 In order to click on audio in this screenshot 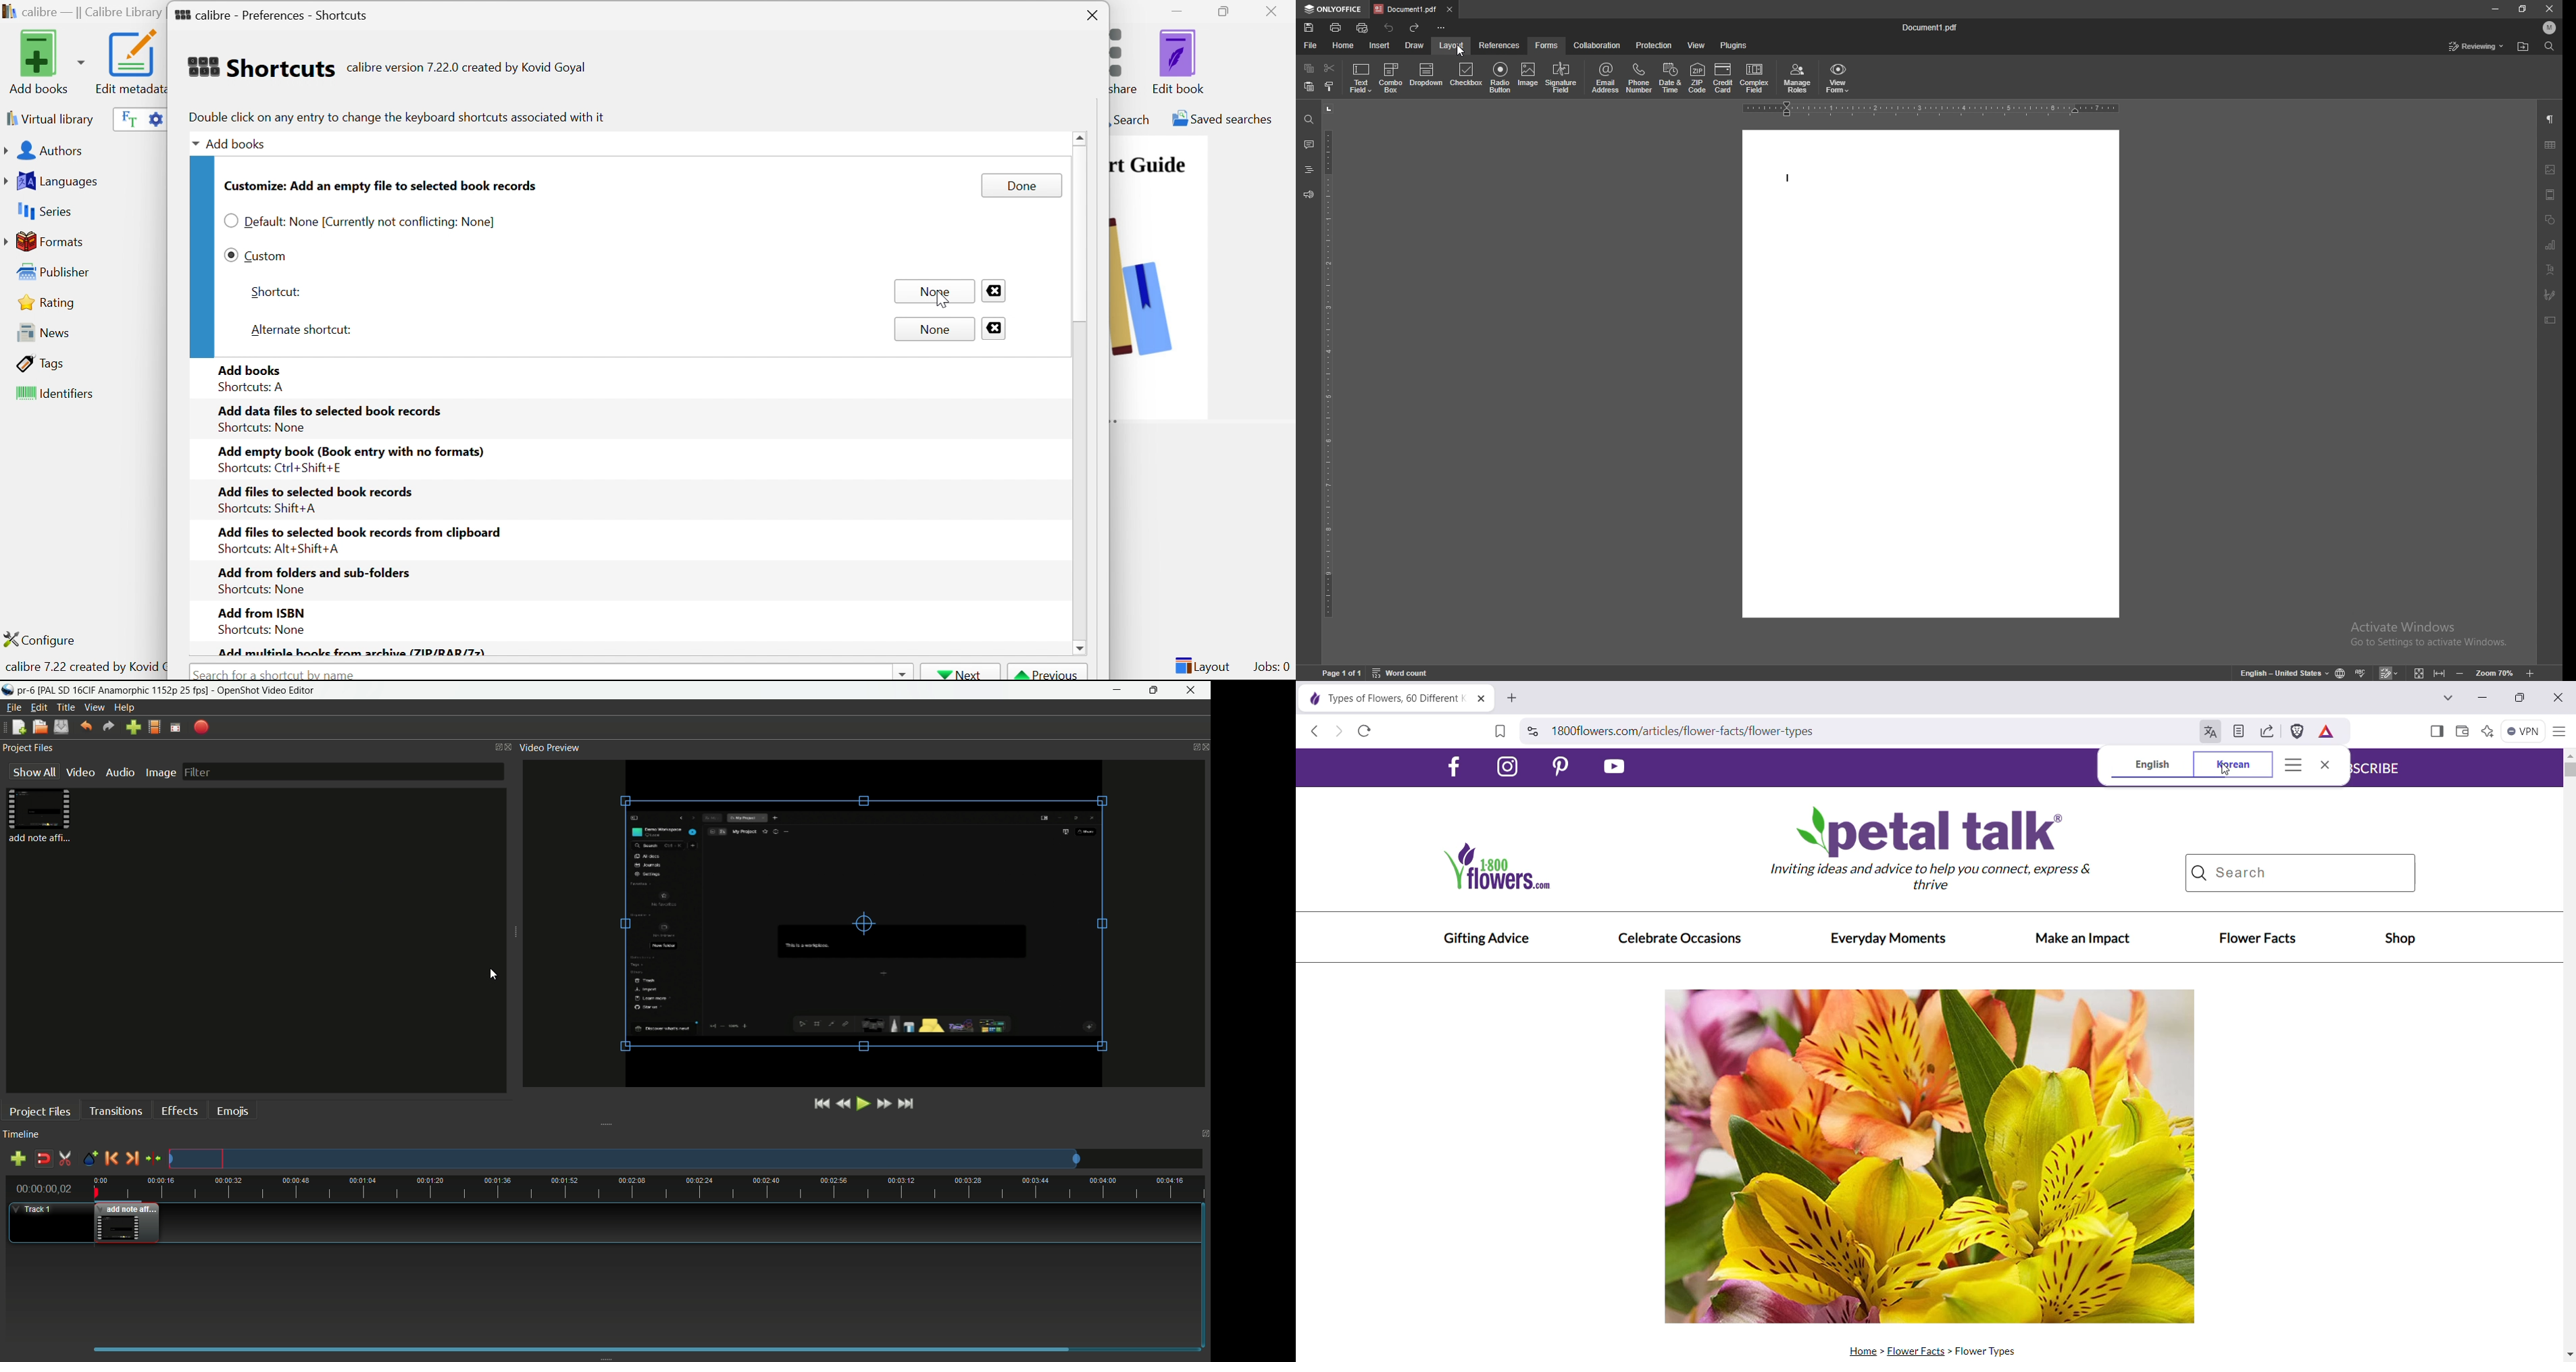, I will do `click(120, 772)`.